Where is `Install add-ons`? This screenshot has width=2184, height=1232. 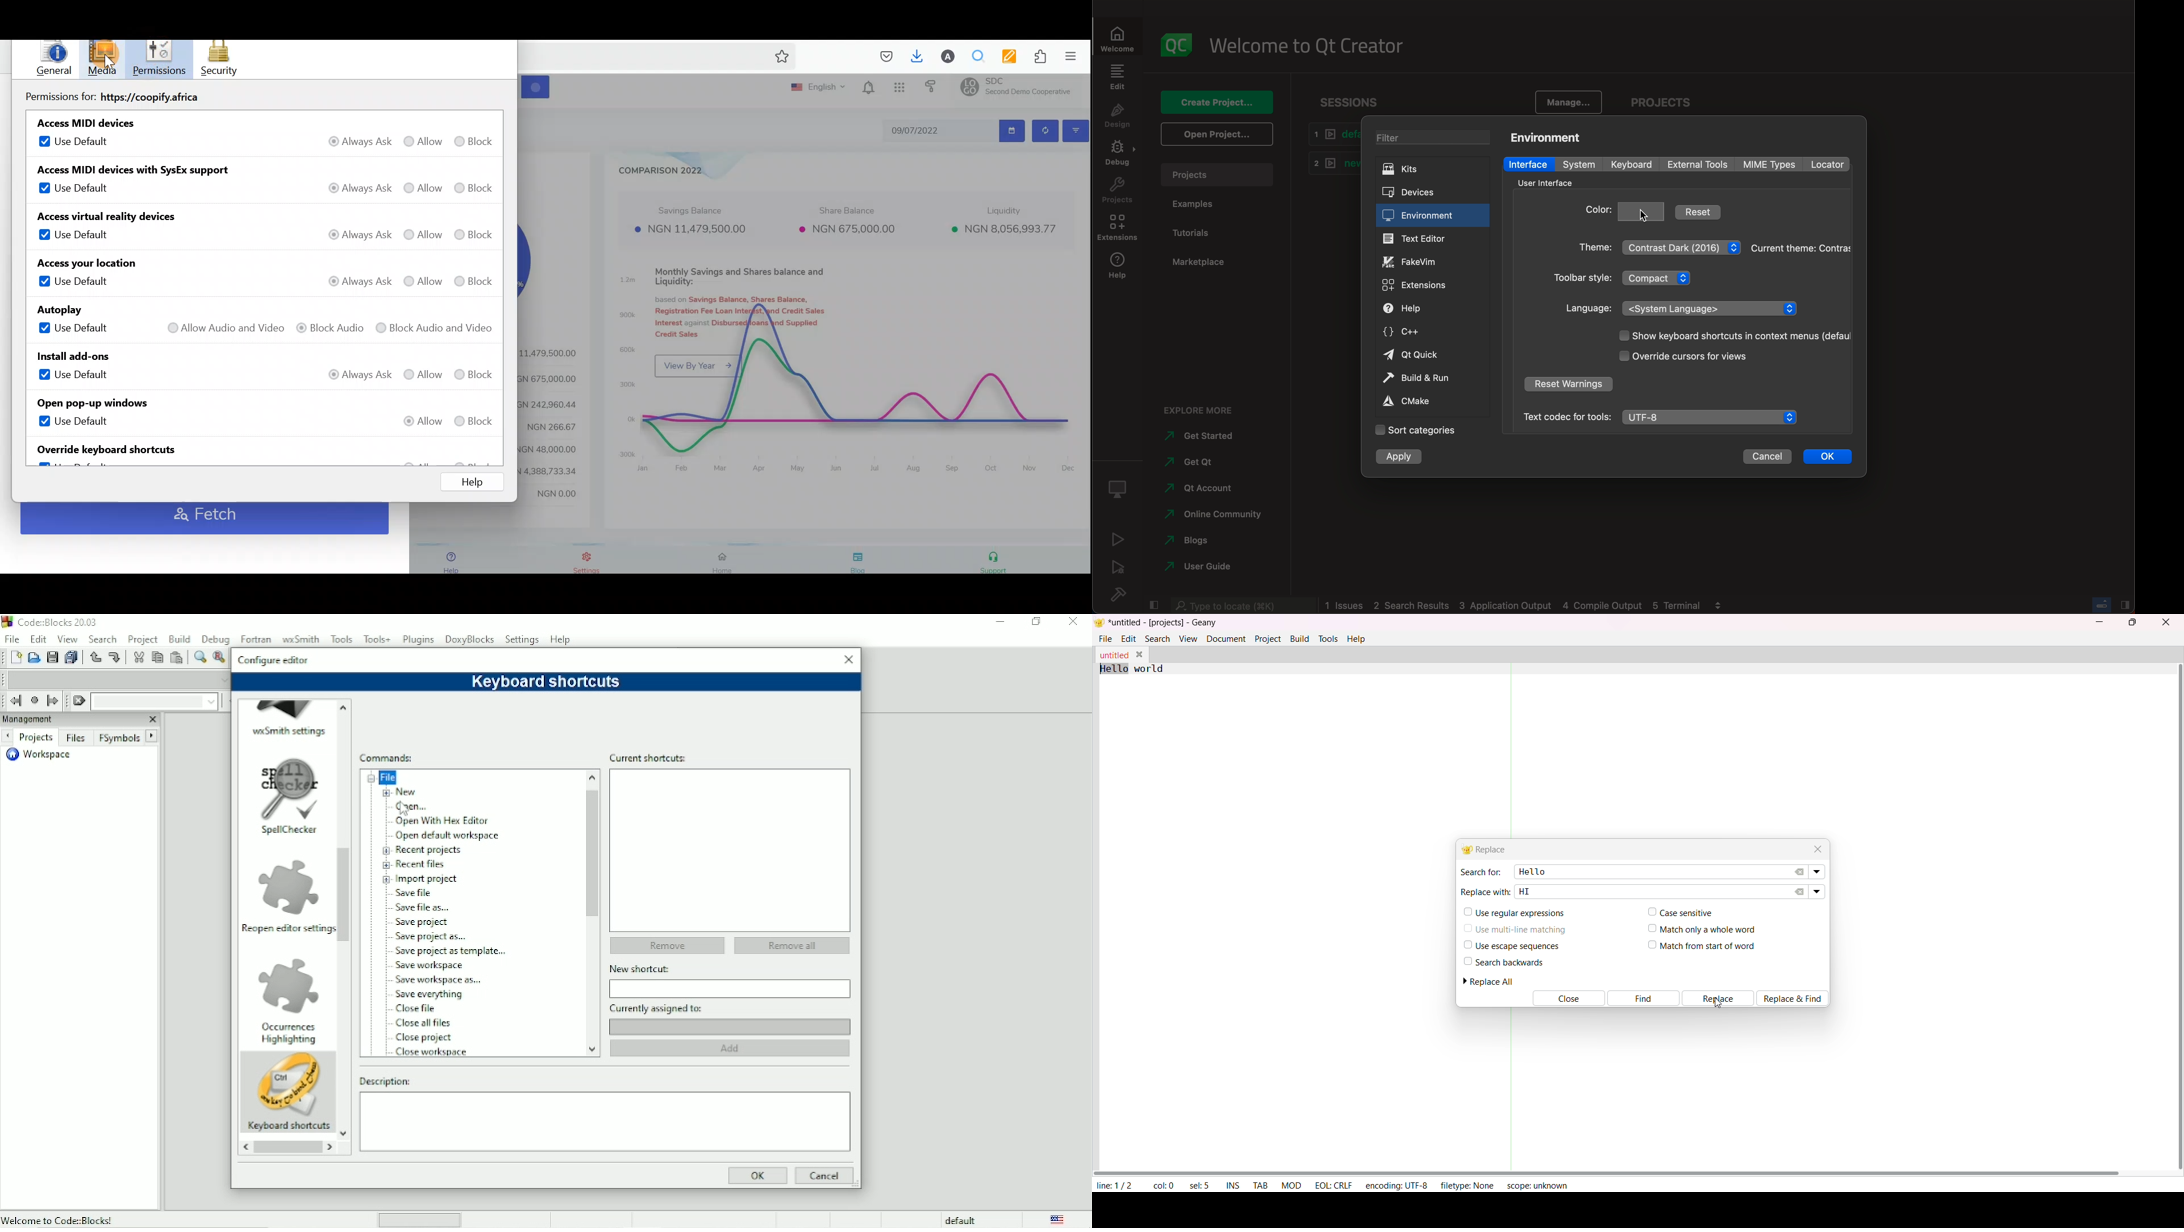 Install add-ons is located at coordinates (81, 357).